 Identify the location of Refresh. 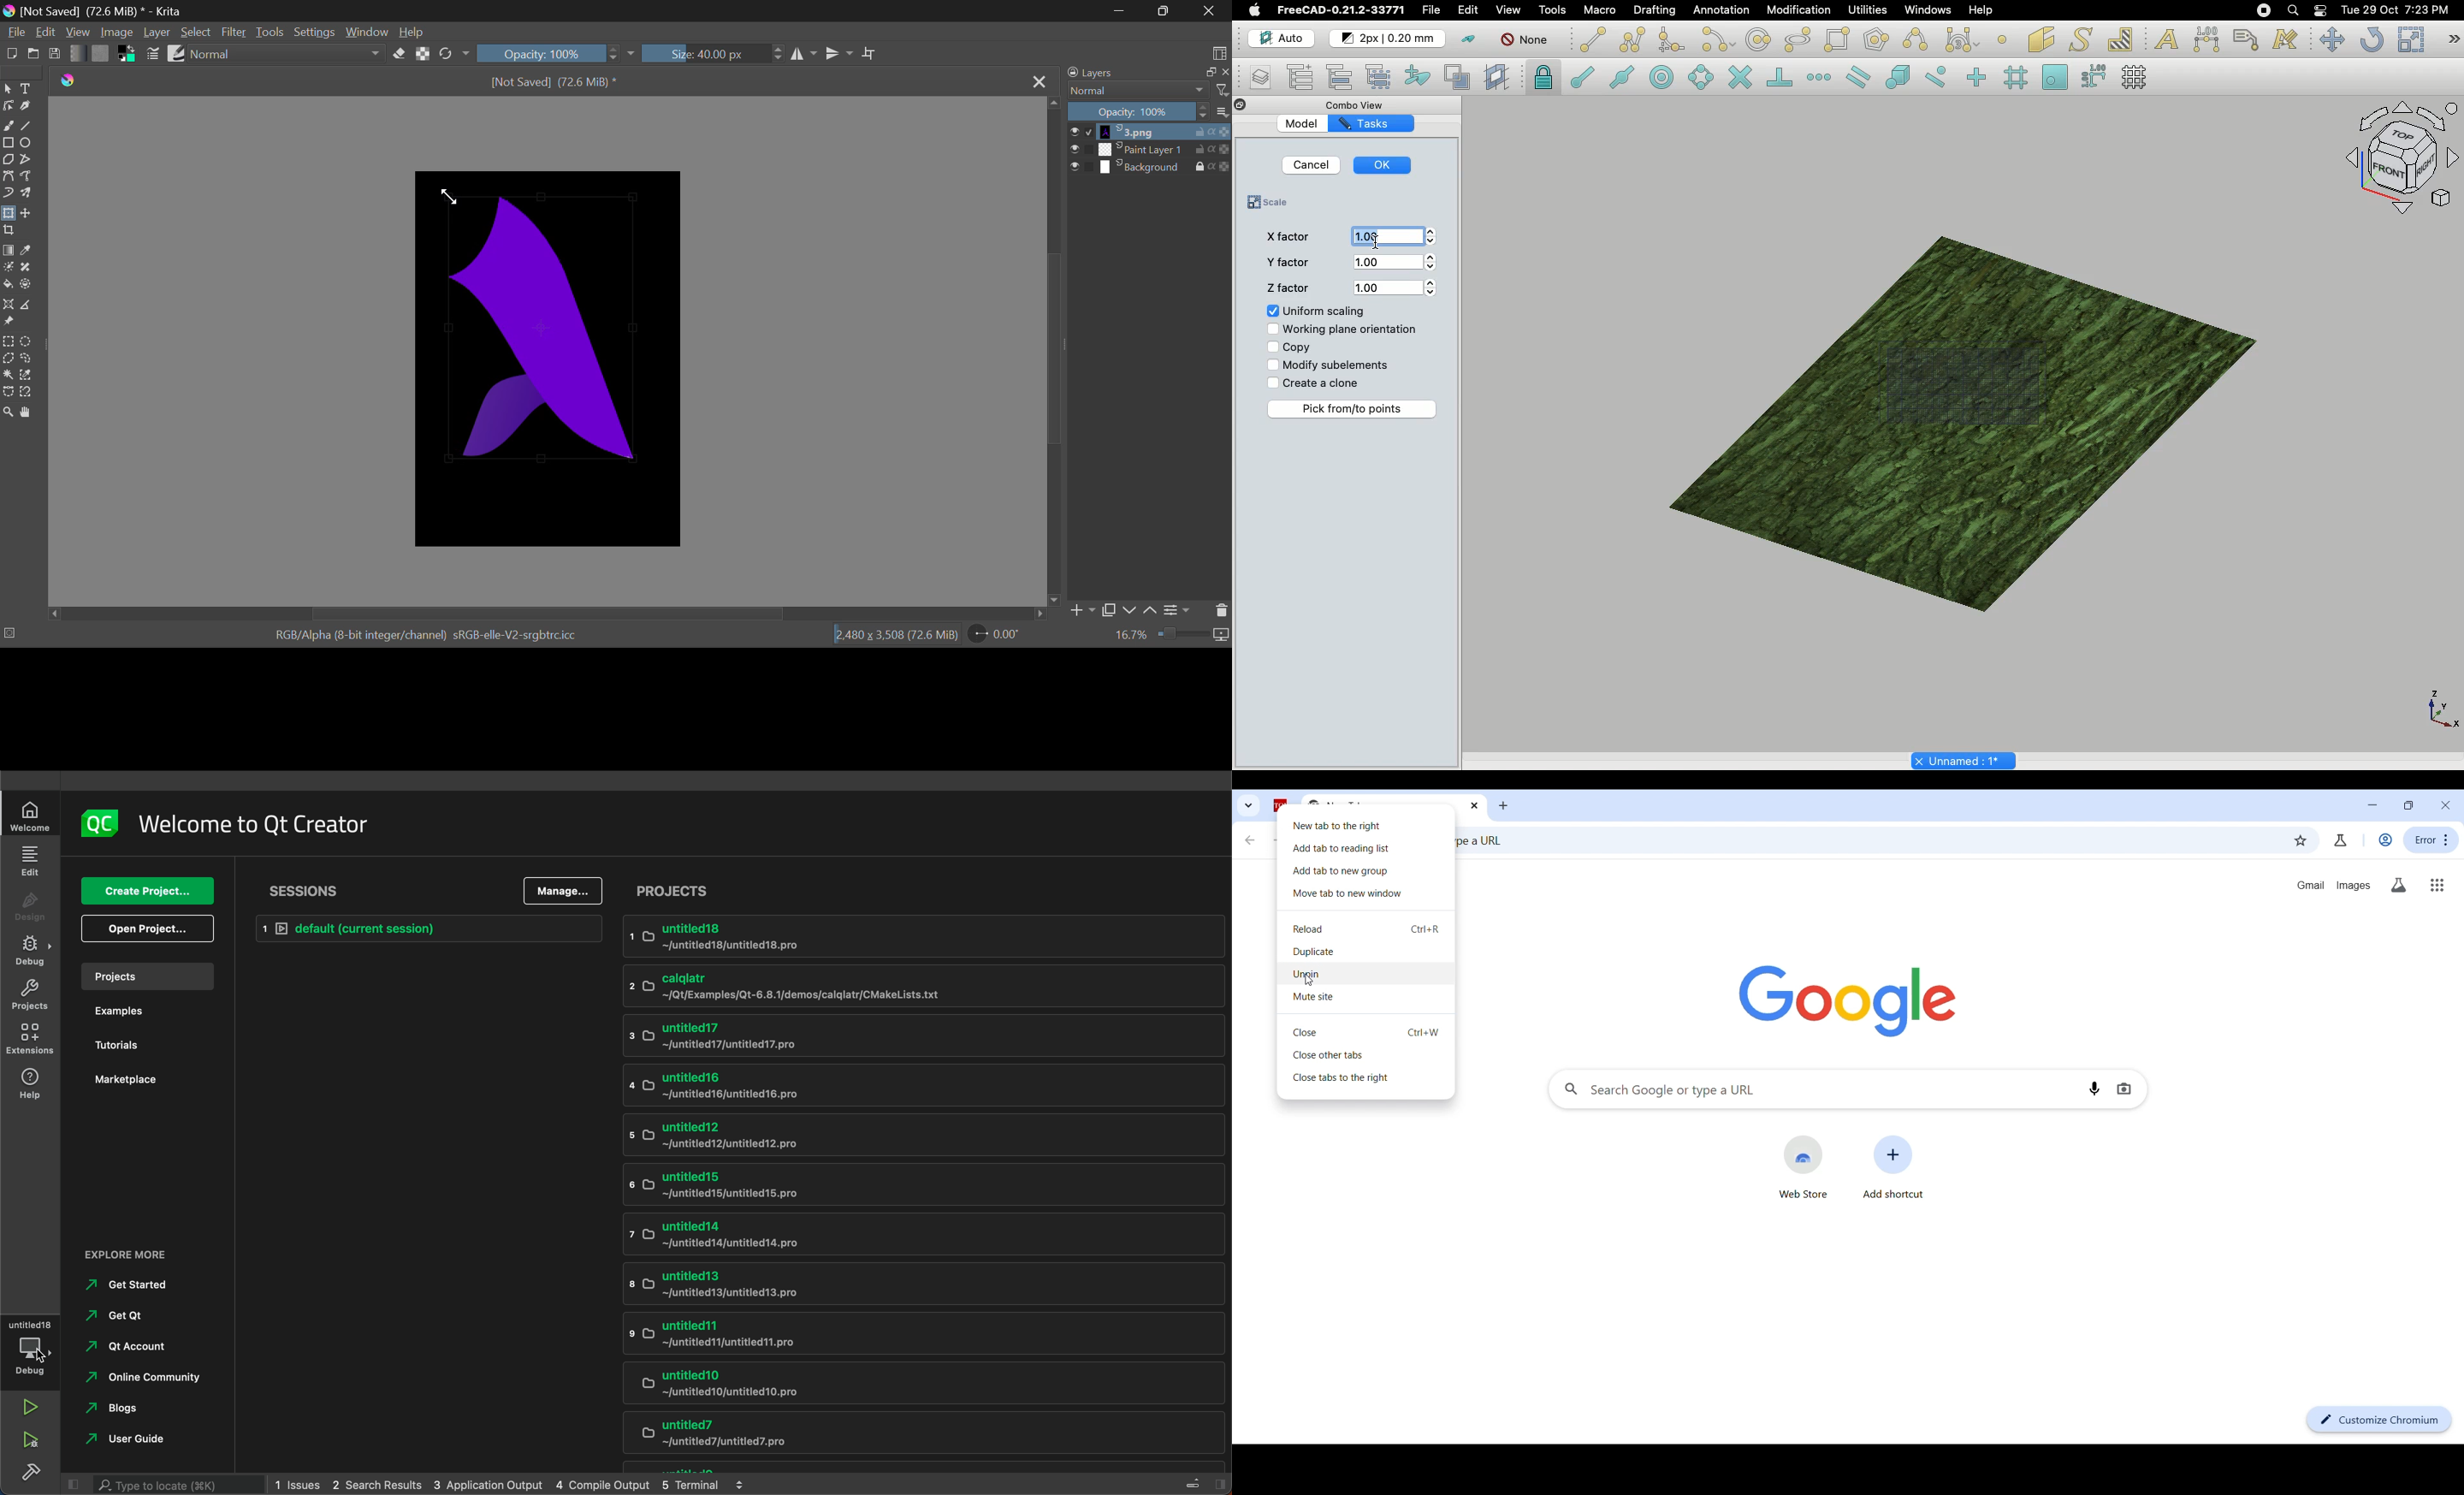
(2371, 39).